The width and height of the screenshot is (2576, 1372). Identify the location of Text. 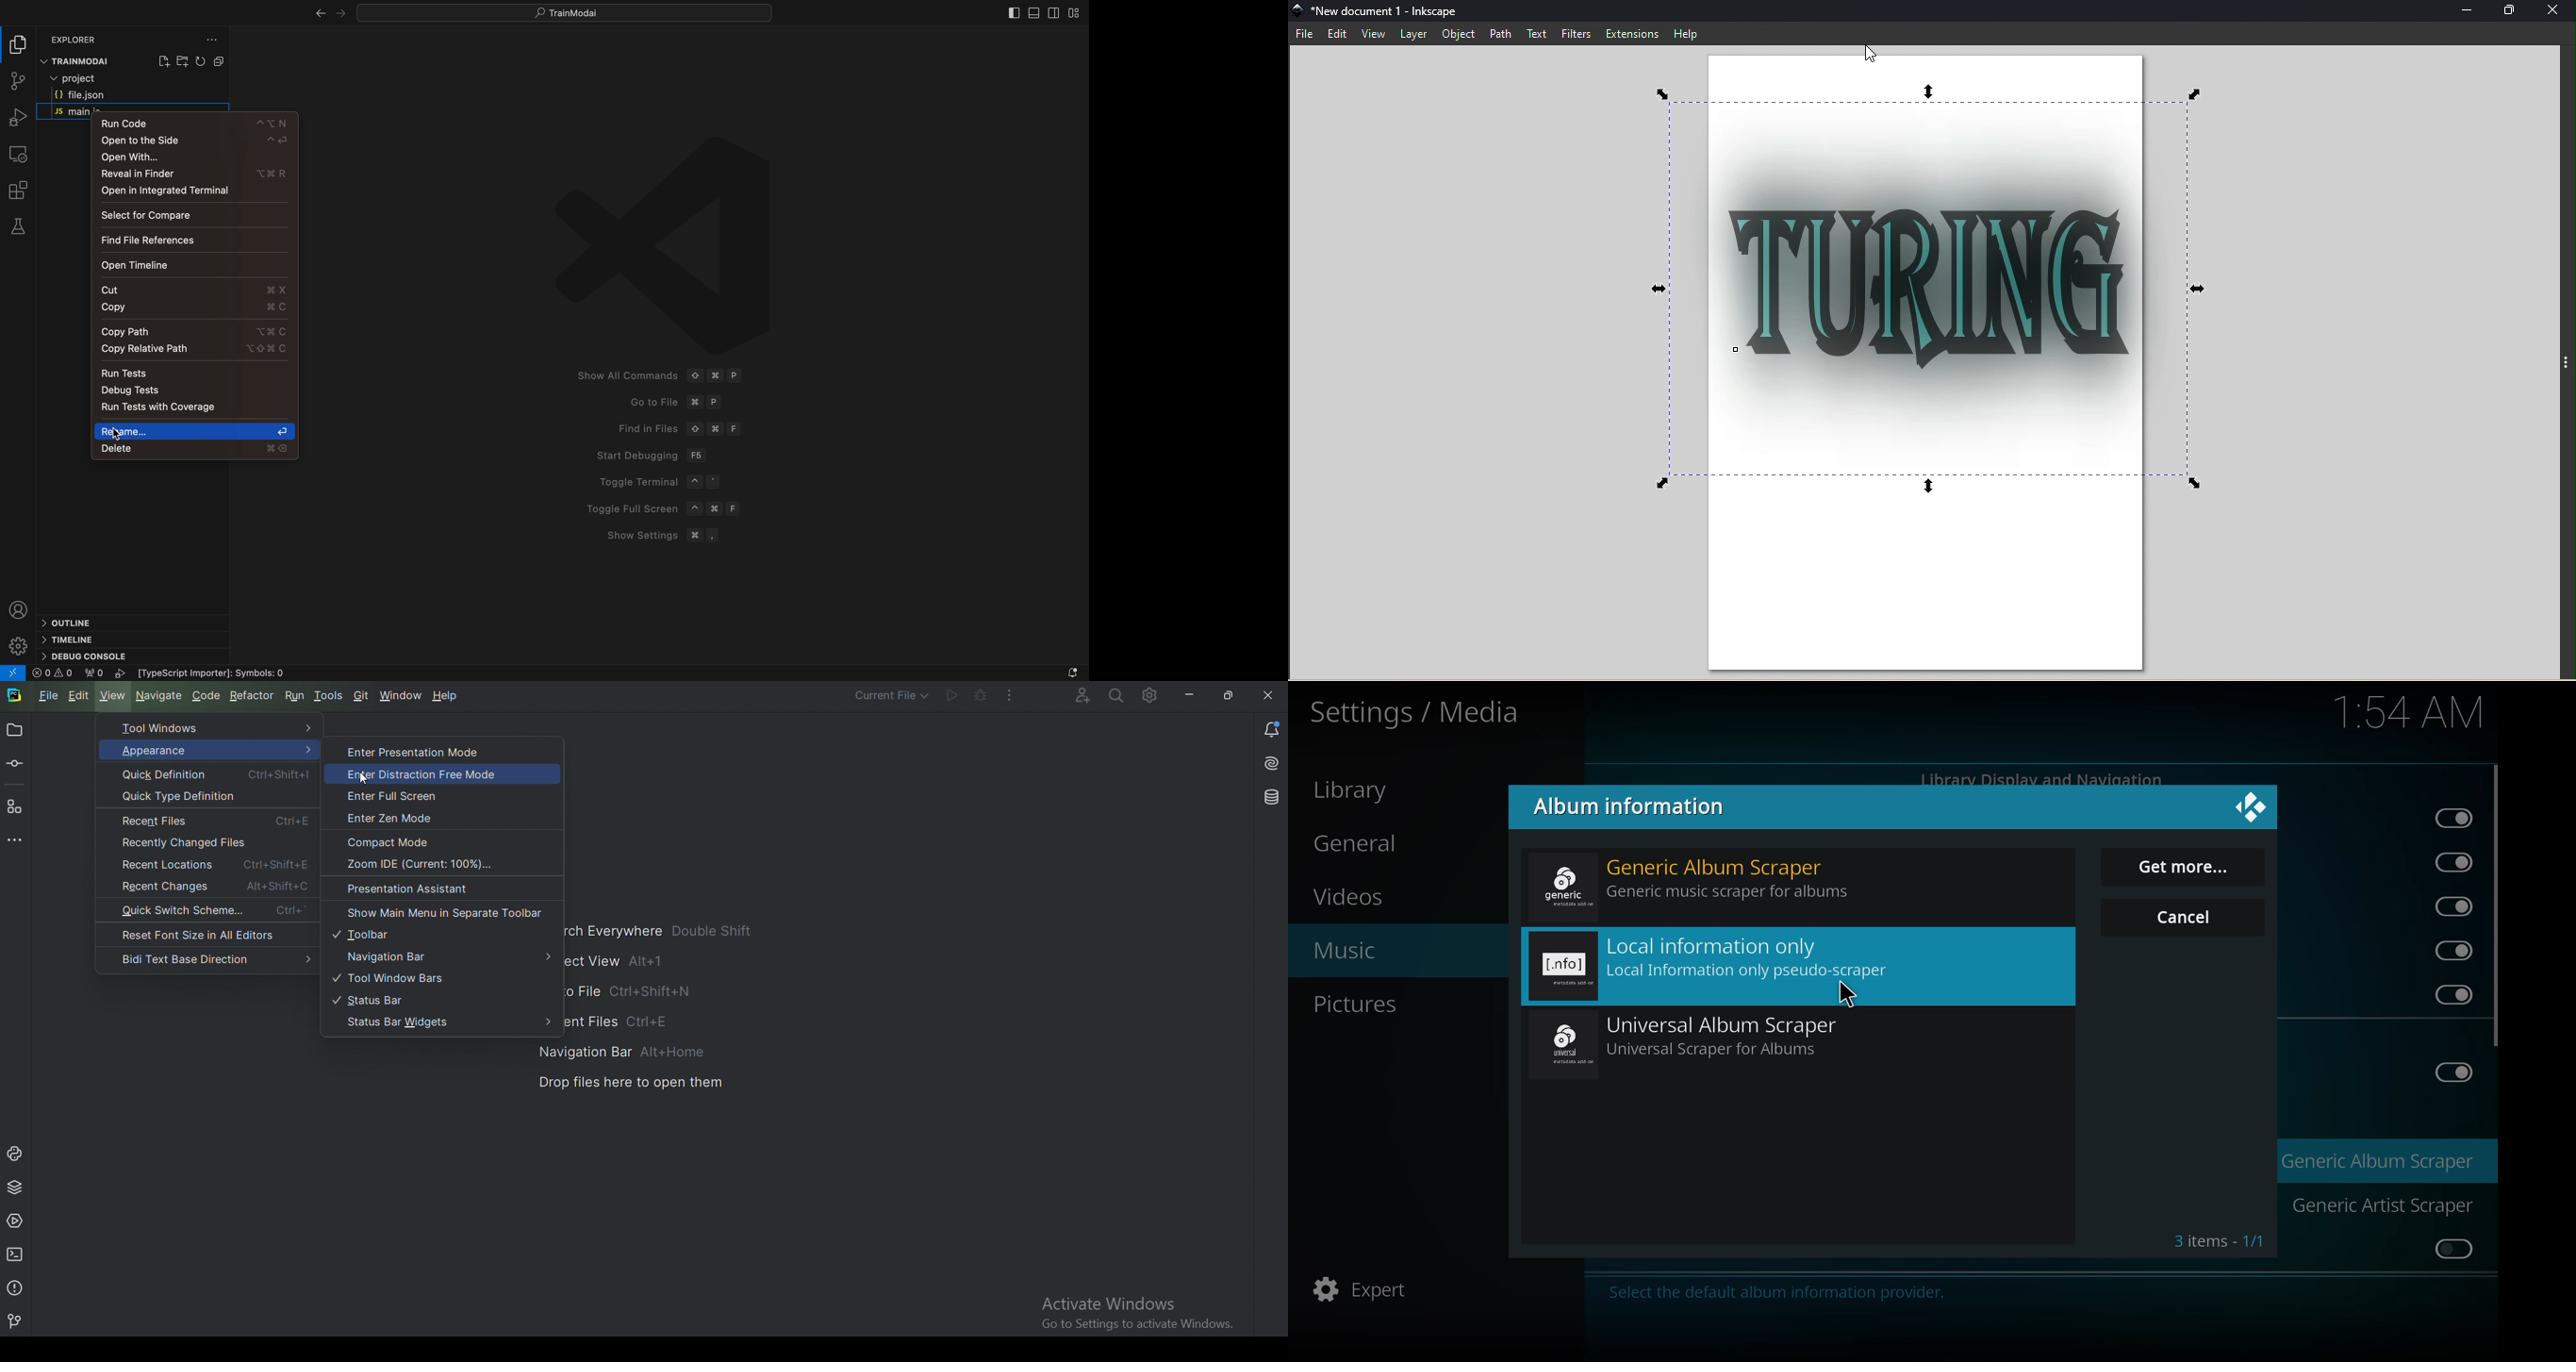
(1539, 34).